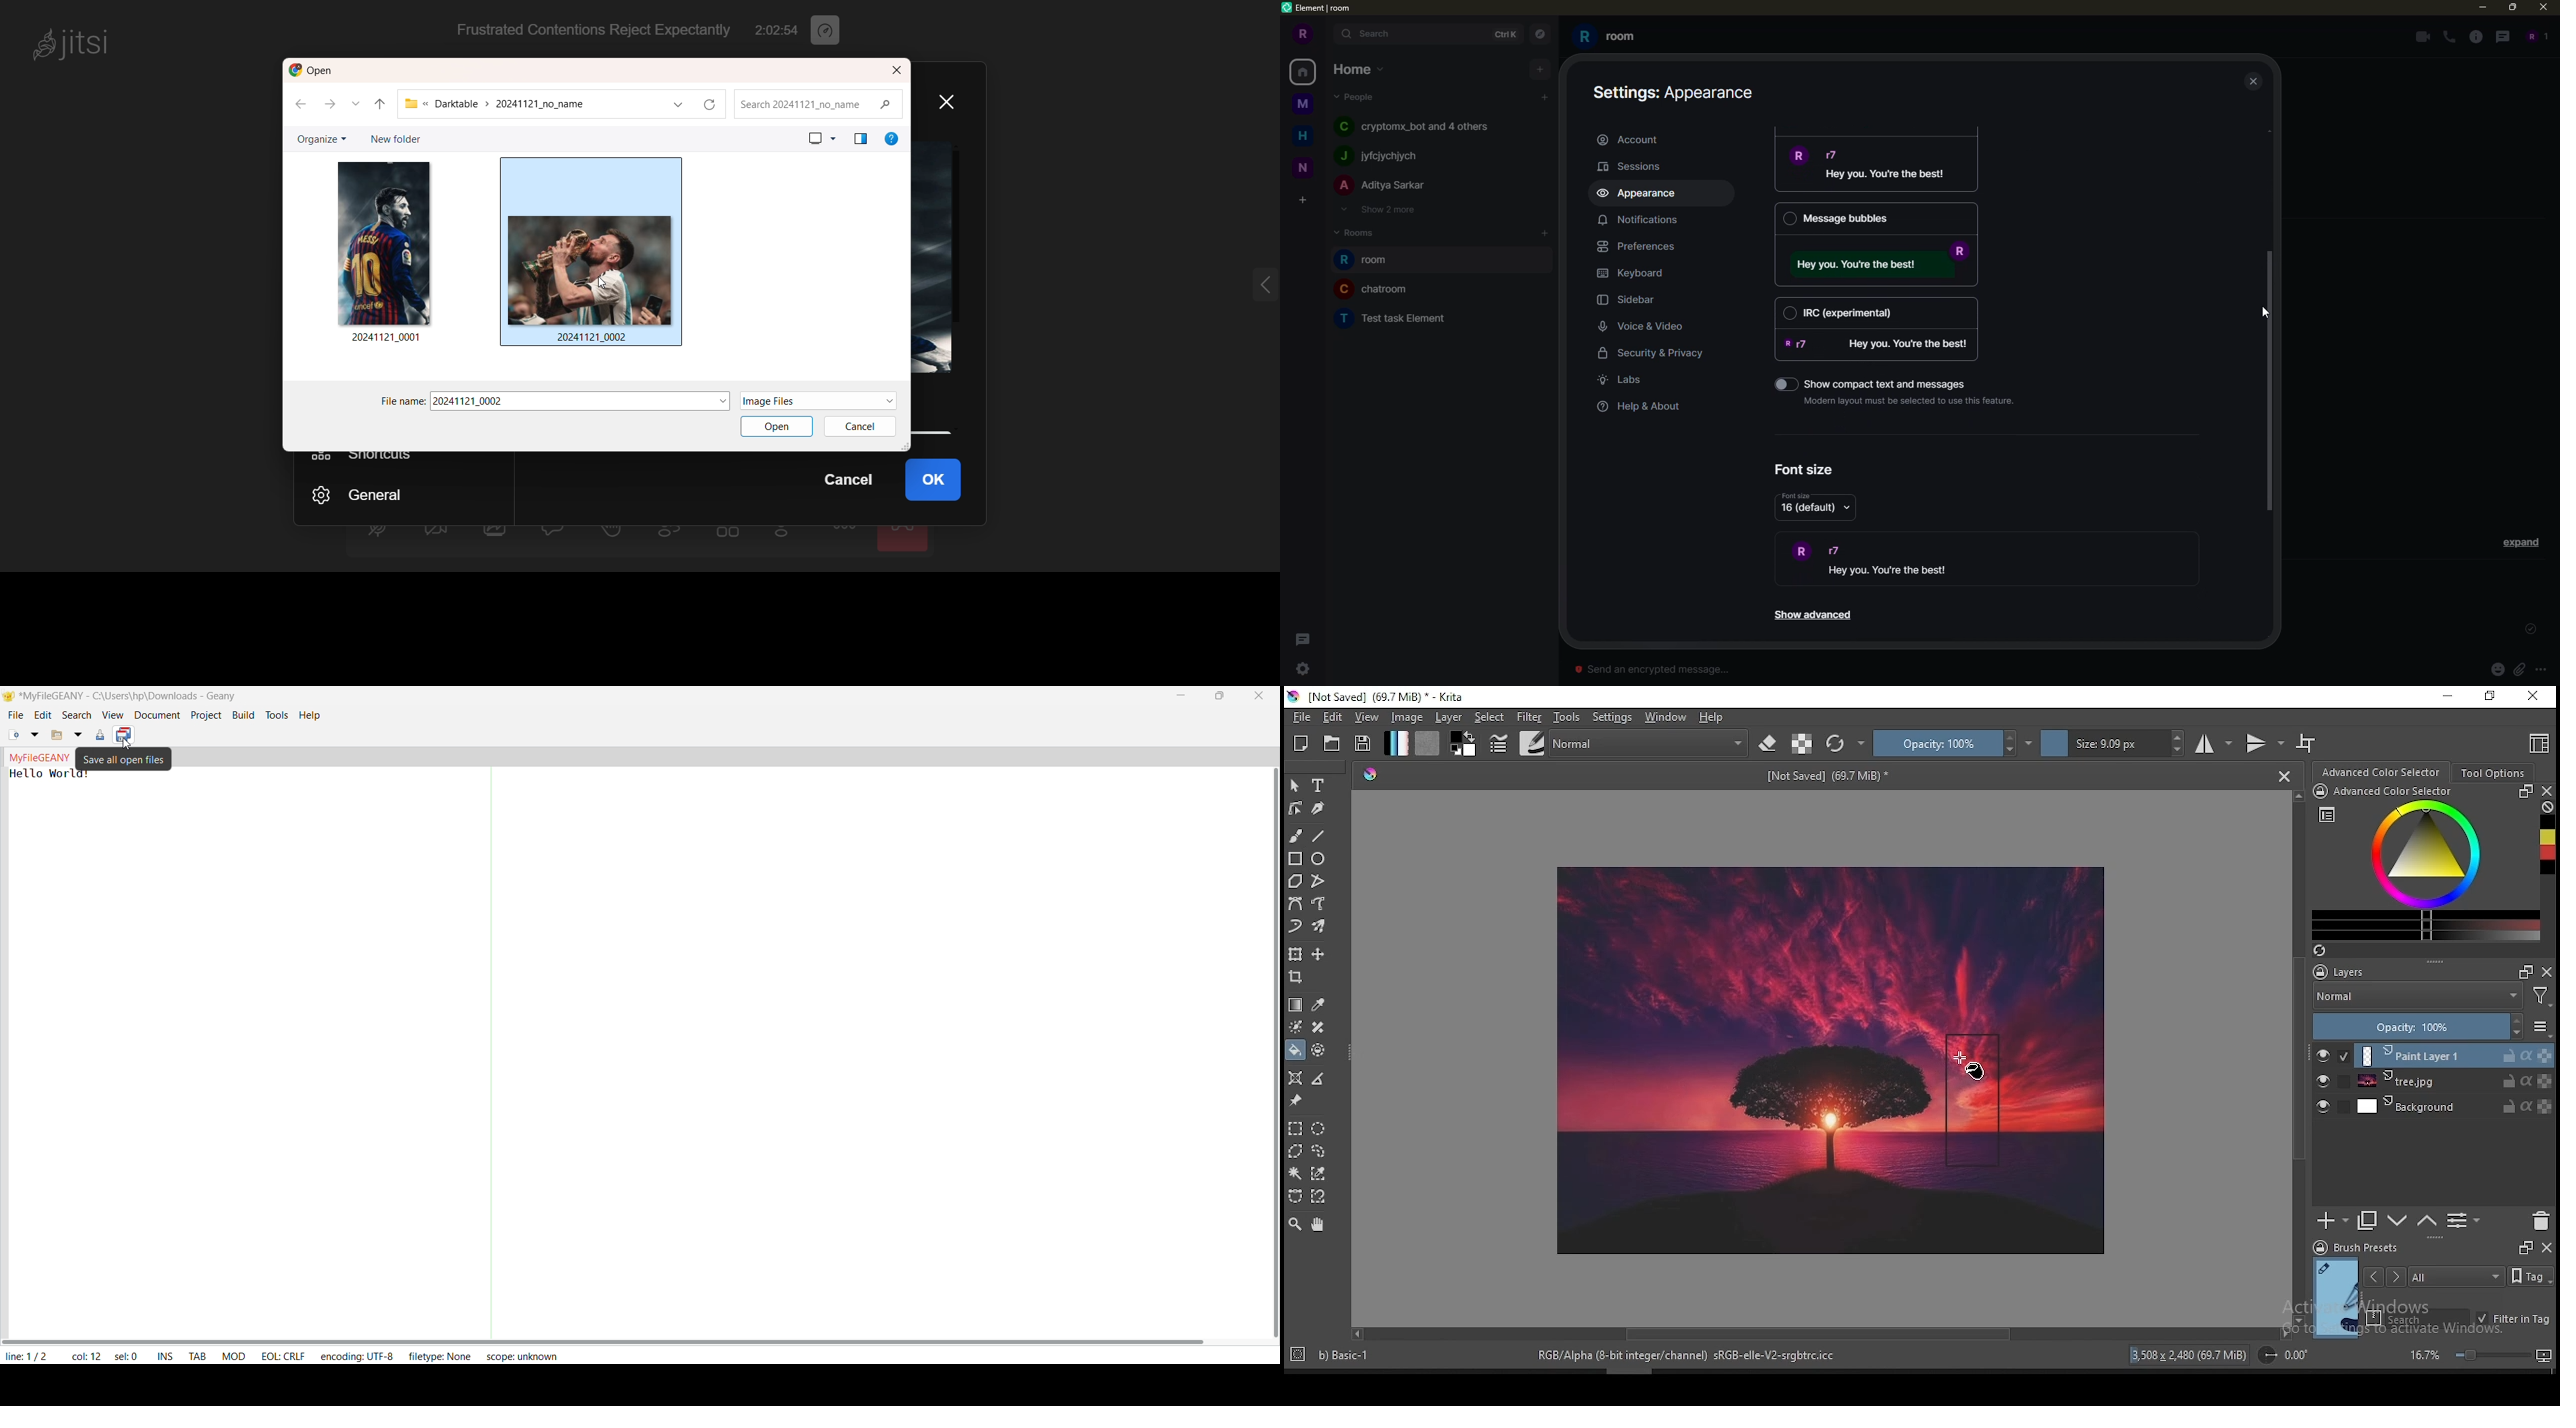 Image resolution: width=2576 pixels, height=1428 pixels. I want to click on people, so click(1382, 156).